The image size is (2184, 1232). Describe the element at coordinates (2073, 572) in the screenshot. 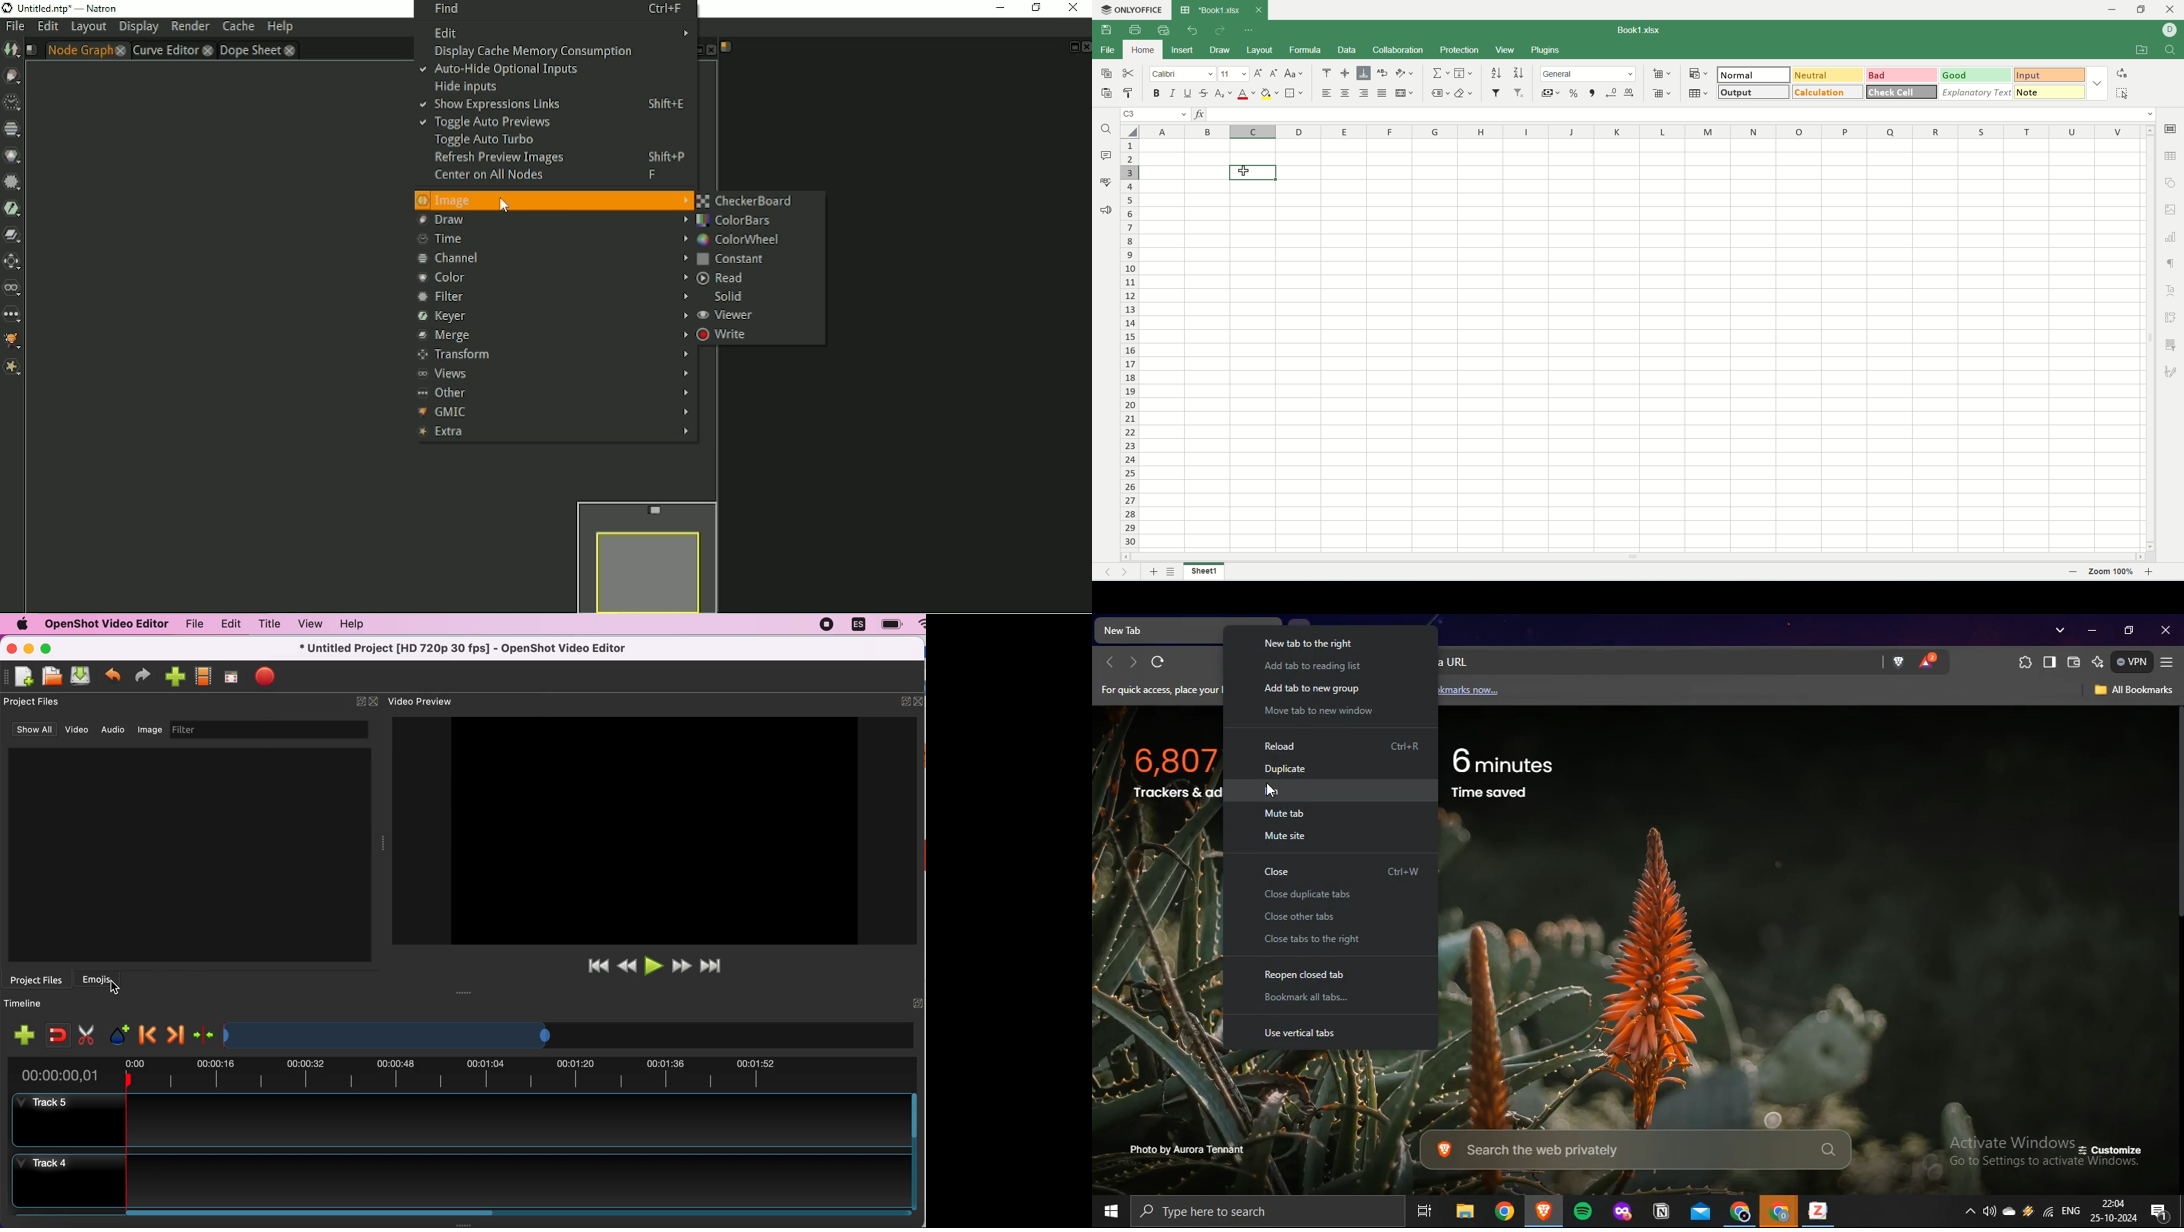

I see `zoom out` at that location.